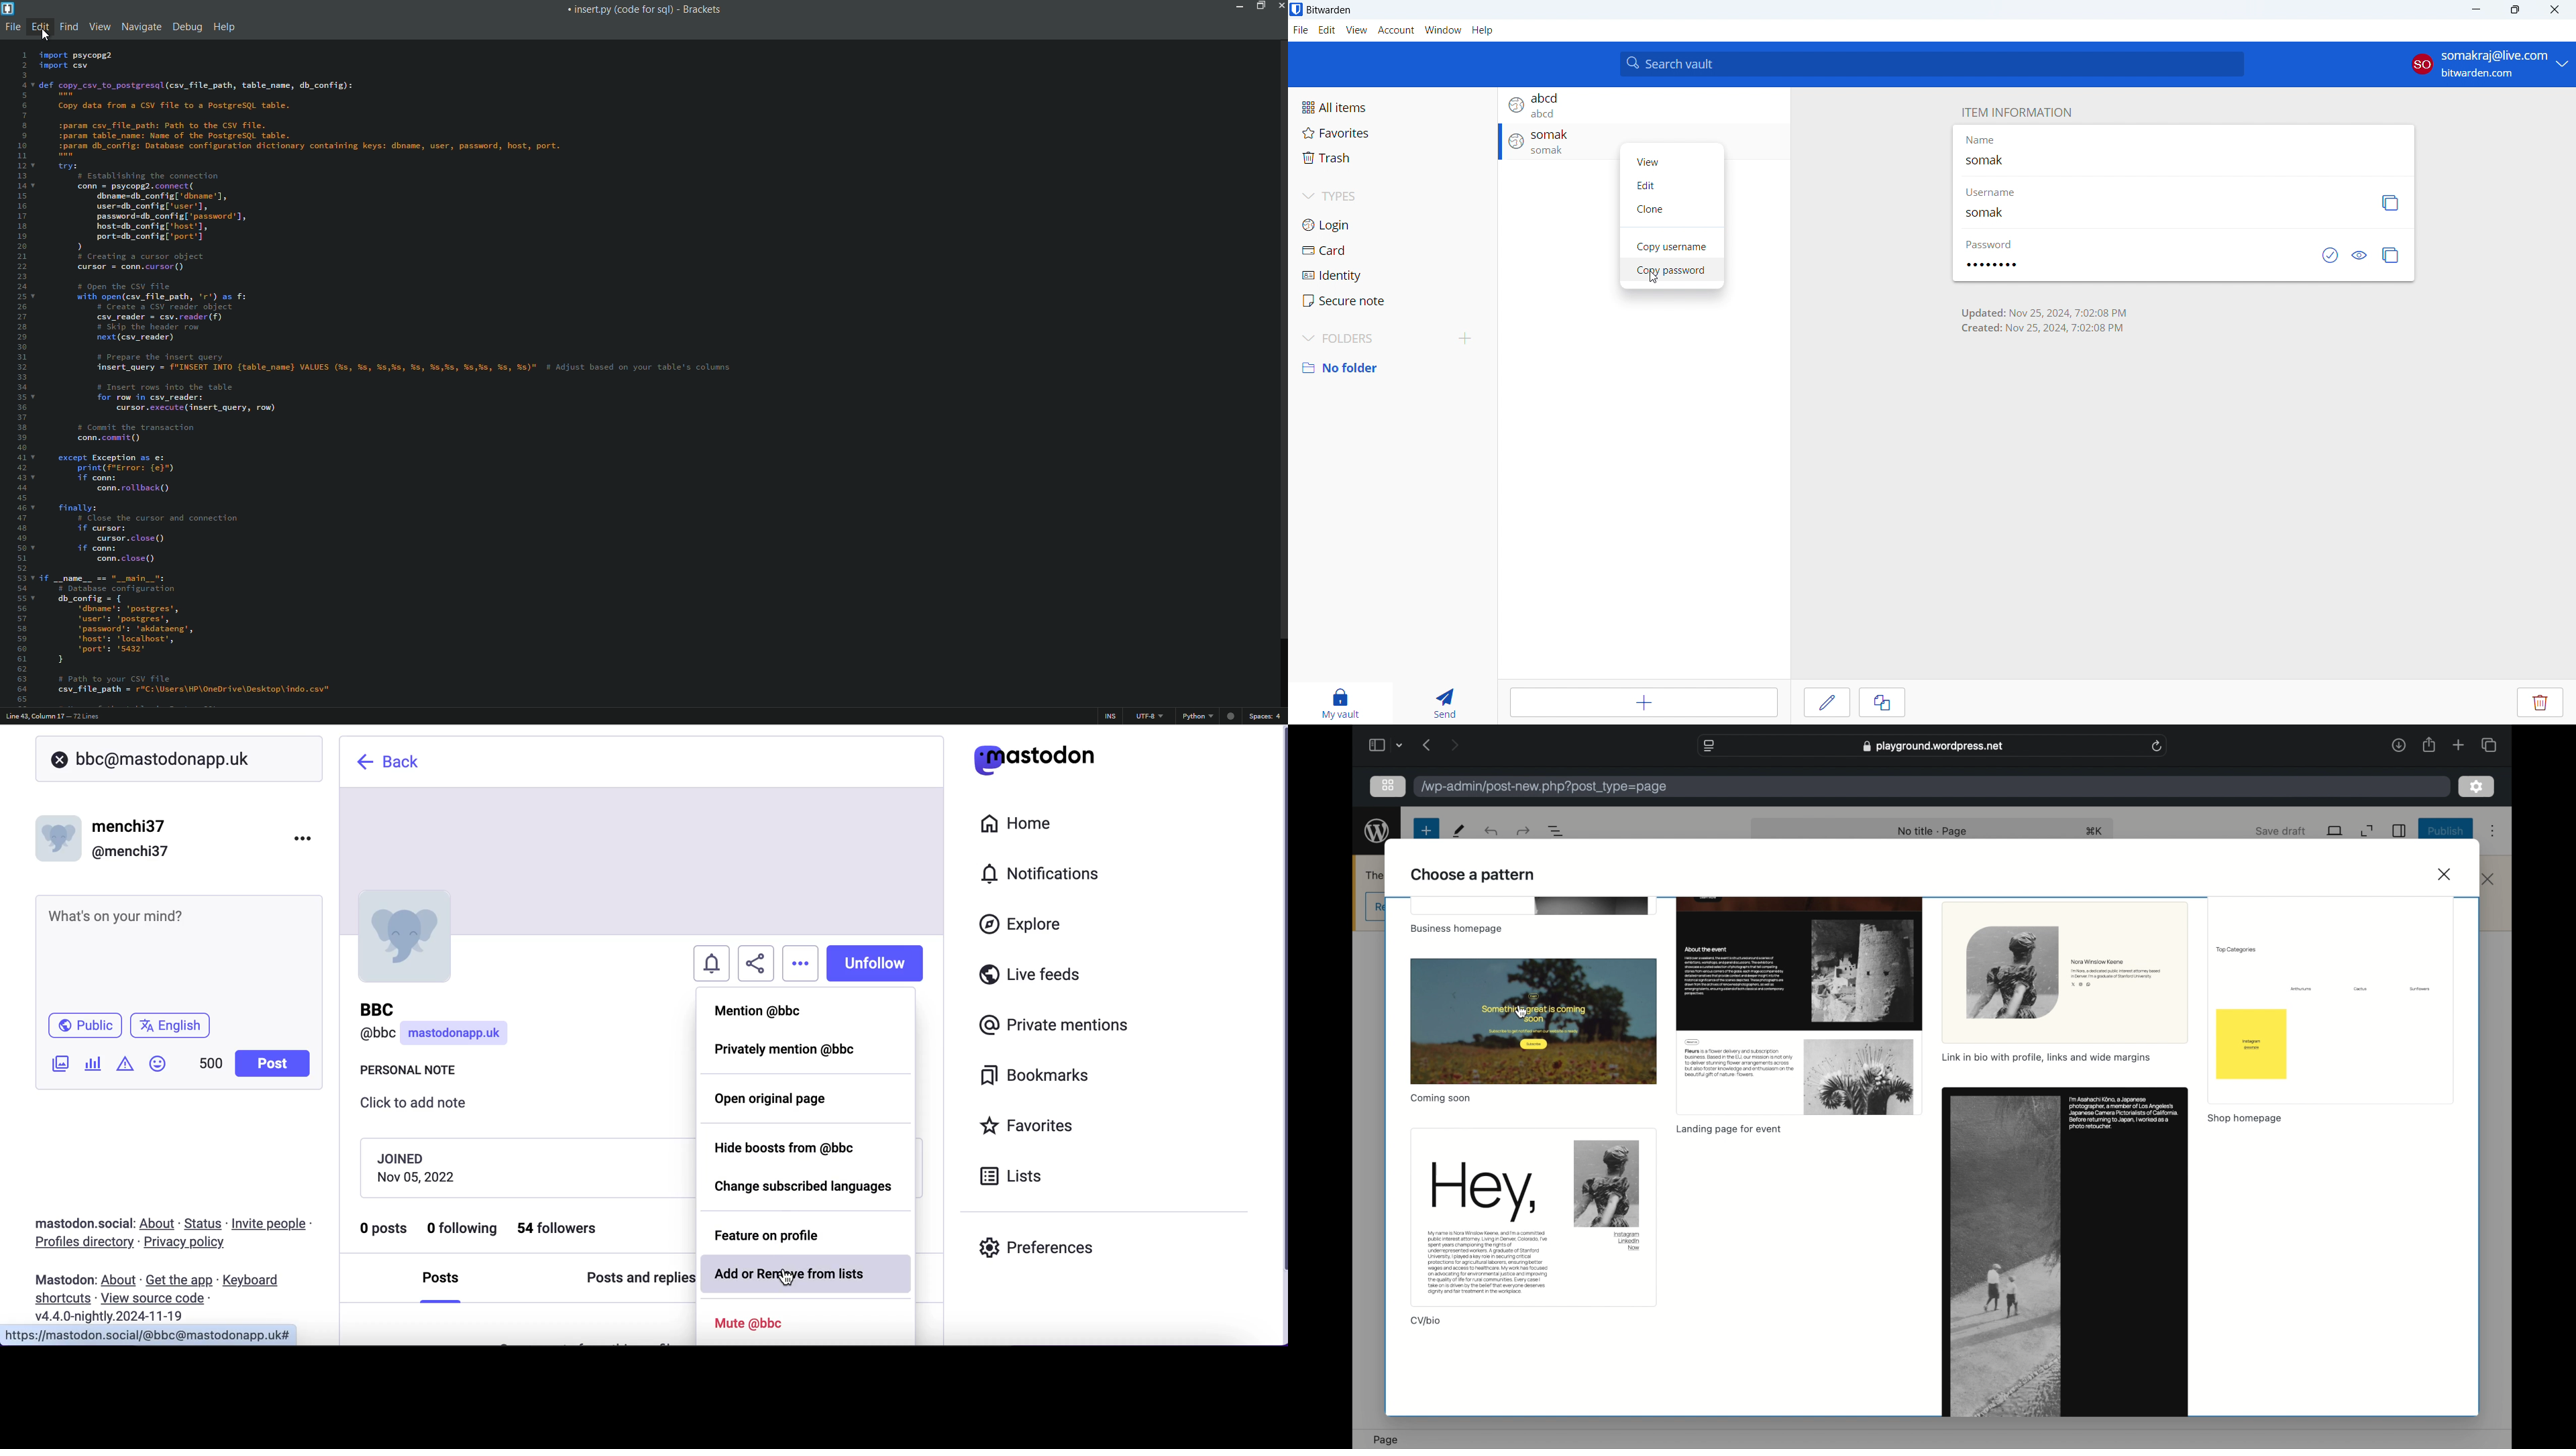 This screenshot has height=1456, width=2576. I want to click on add an image, so click(59, 1064).